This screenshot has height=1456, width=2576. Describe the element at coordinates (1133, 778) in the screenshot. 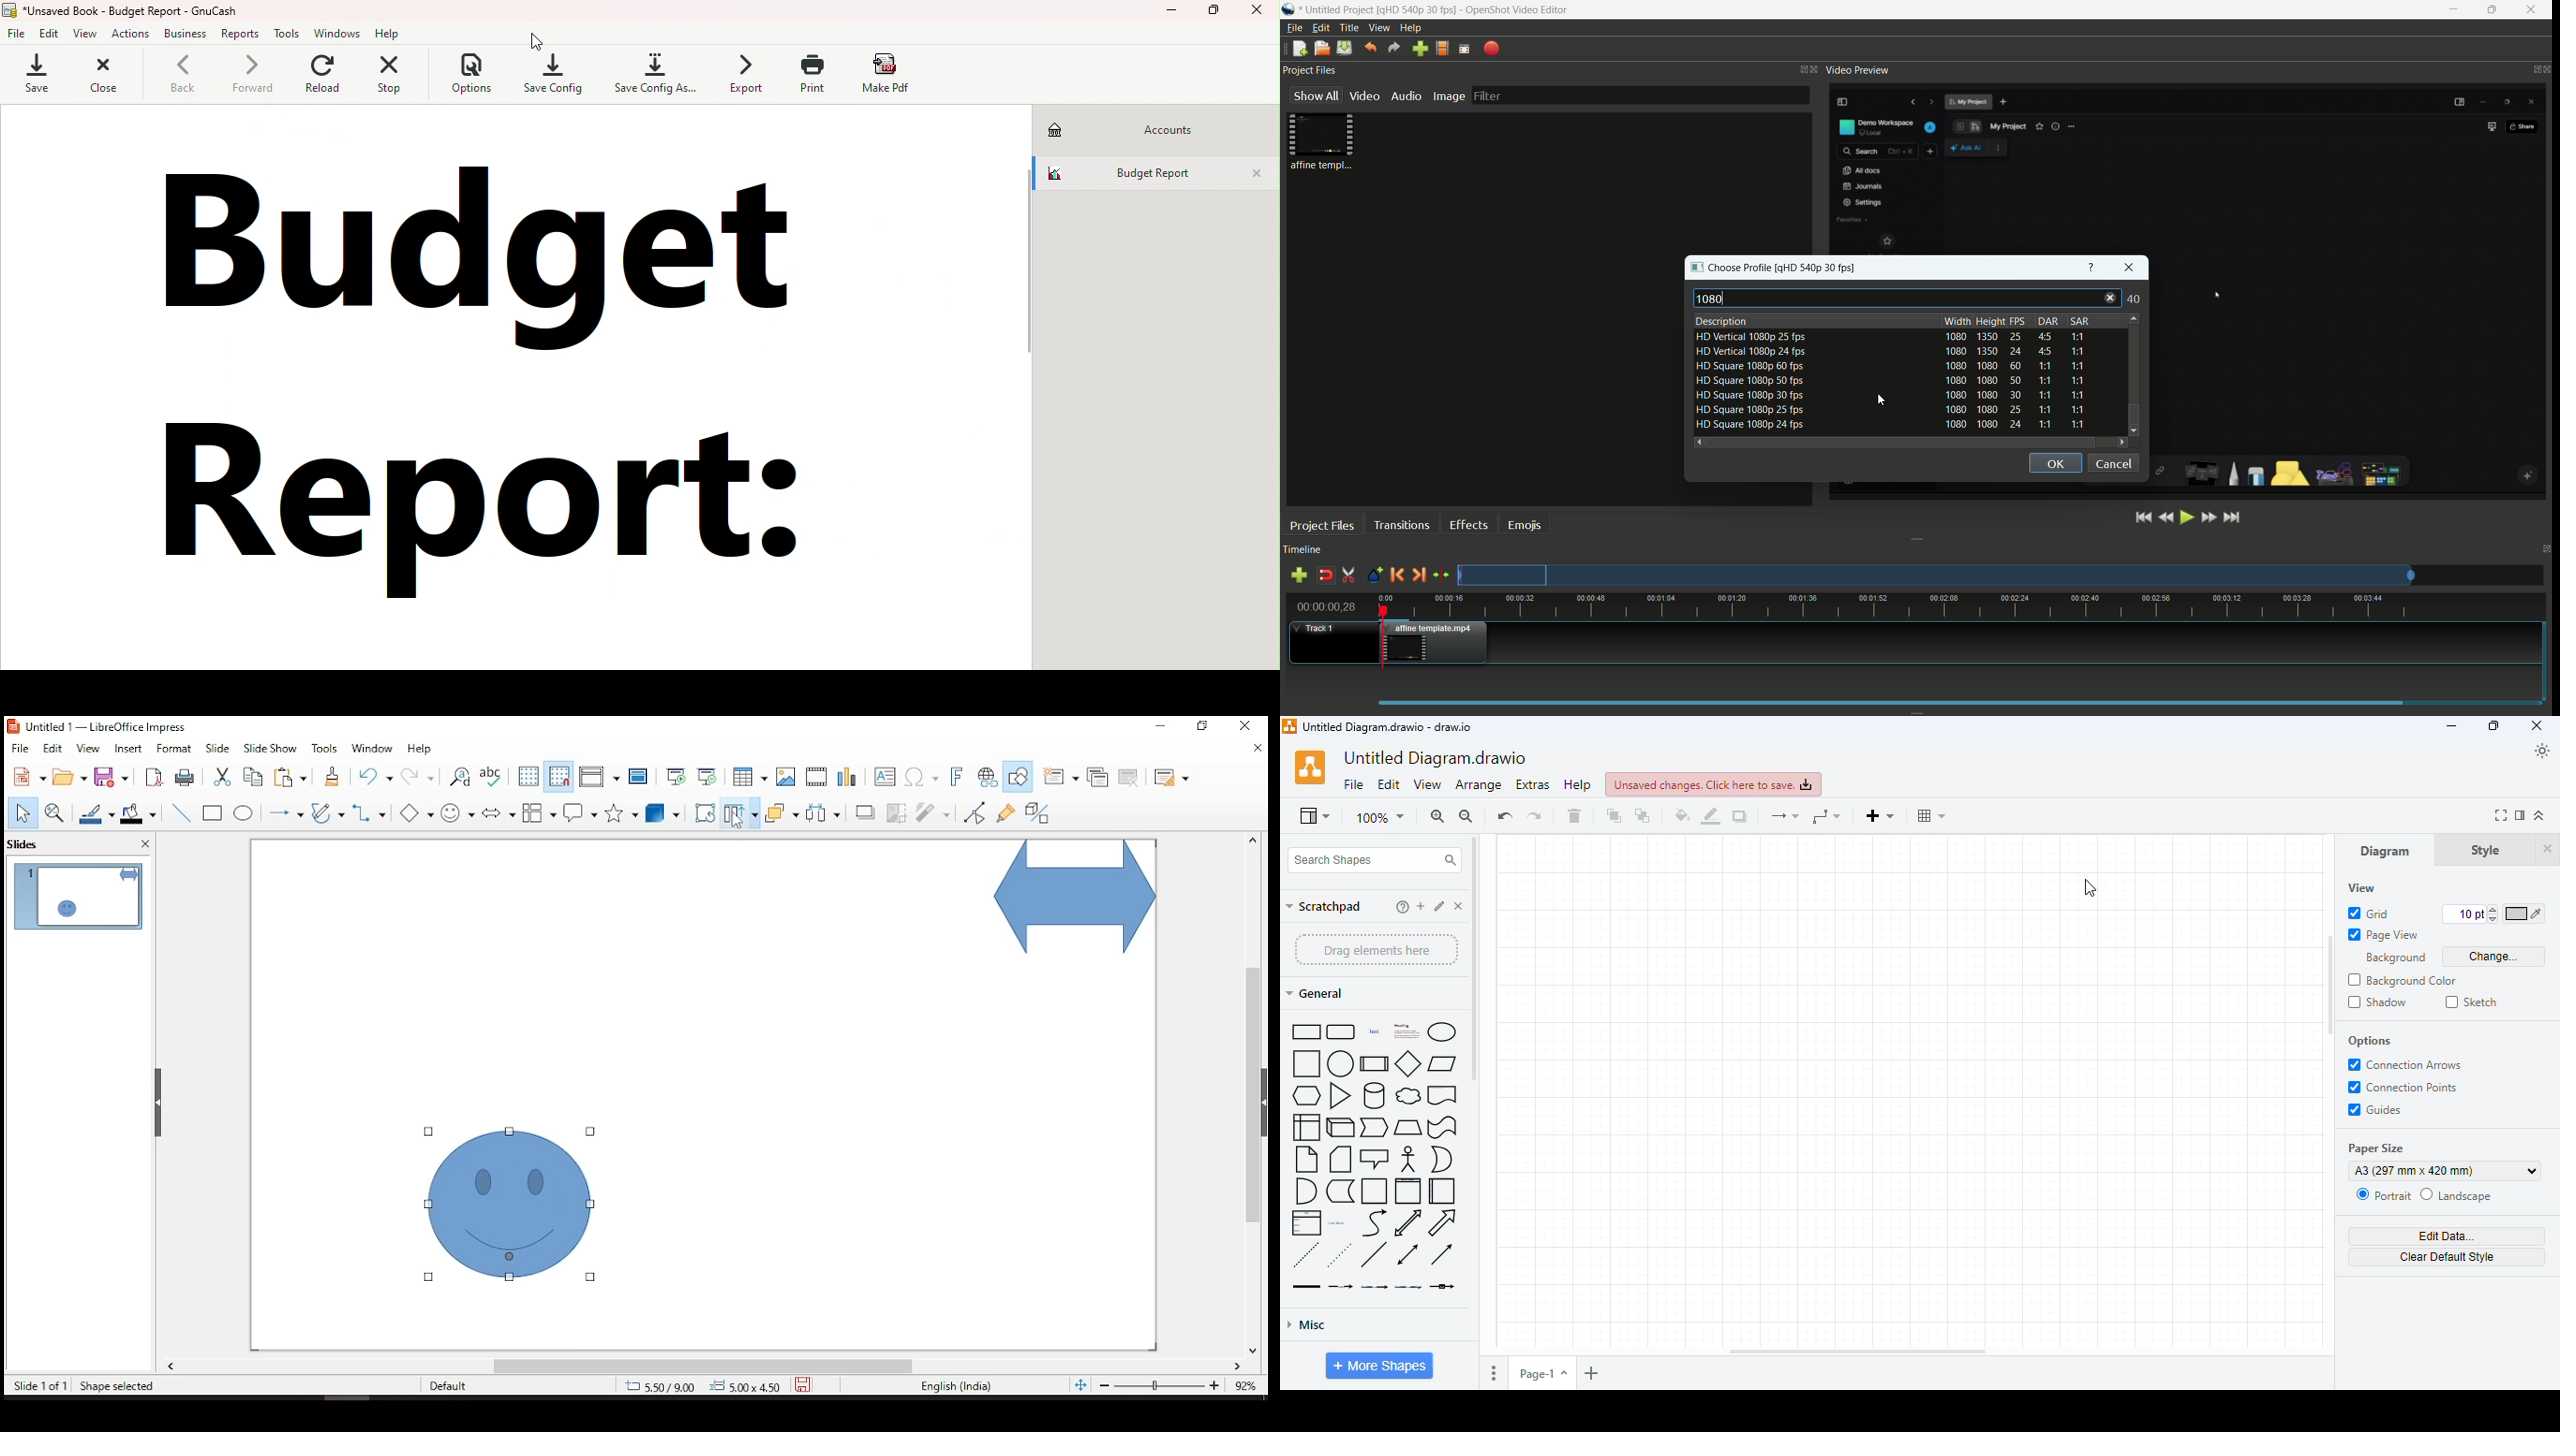

I see `delete slide` at that location.